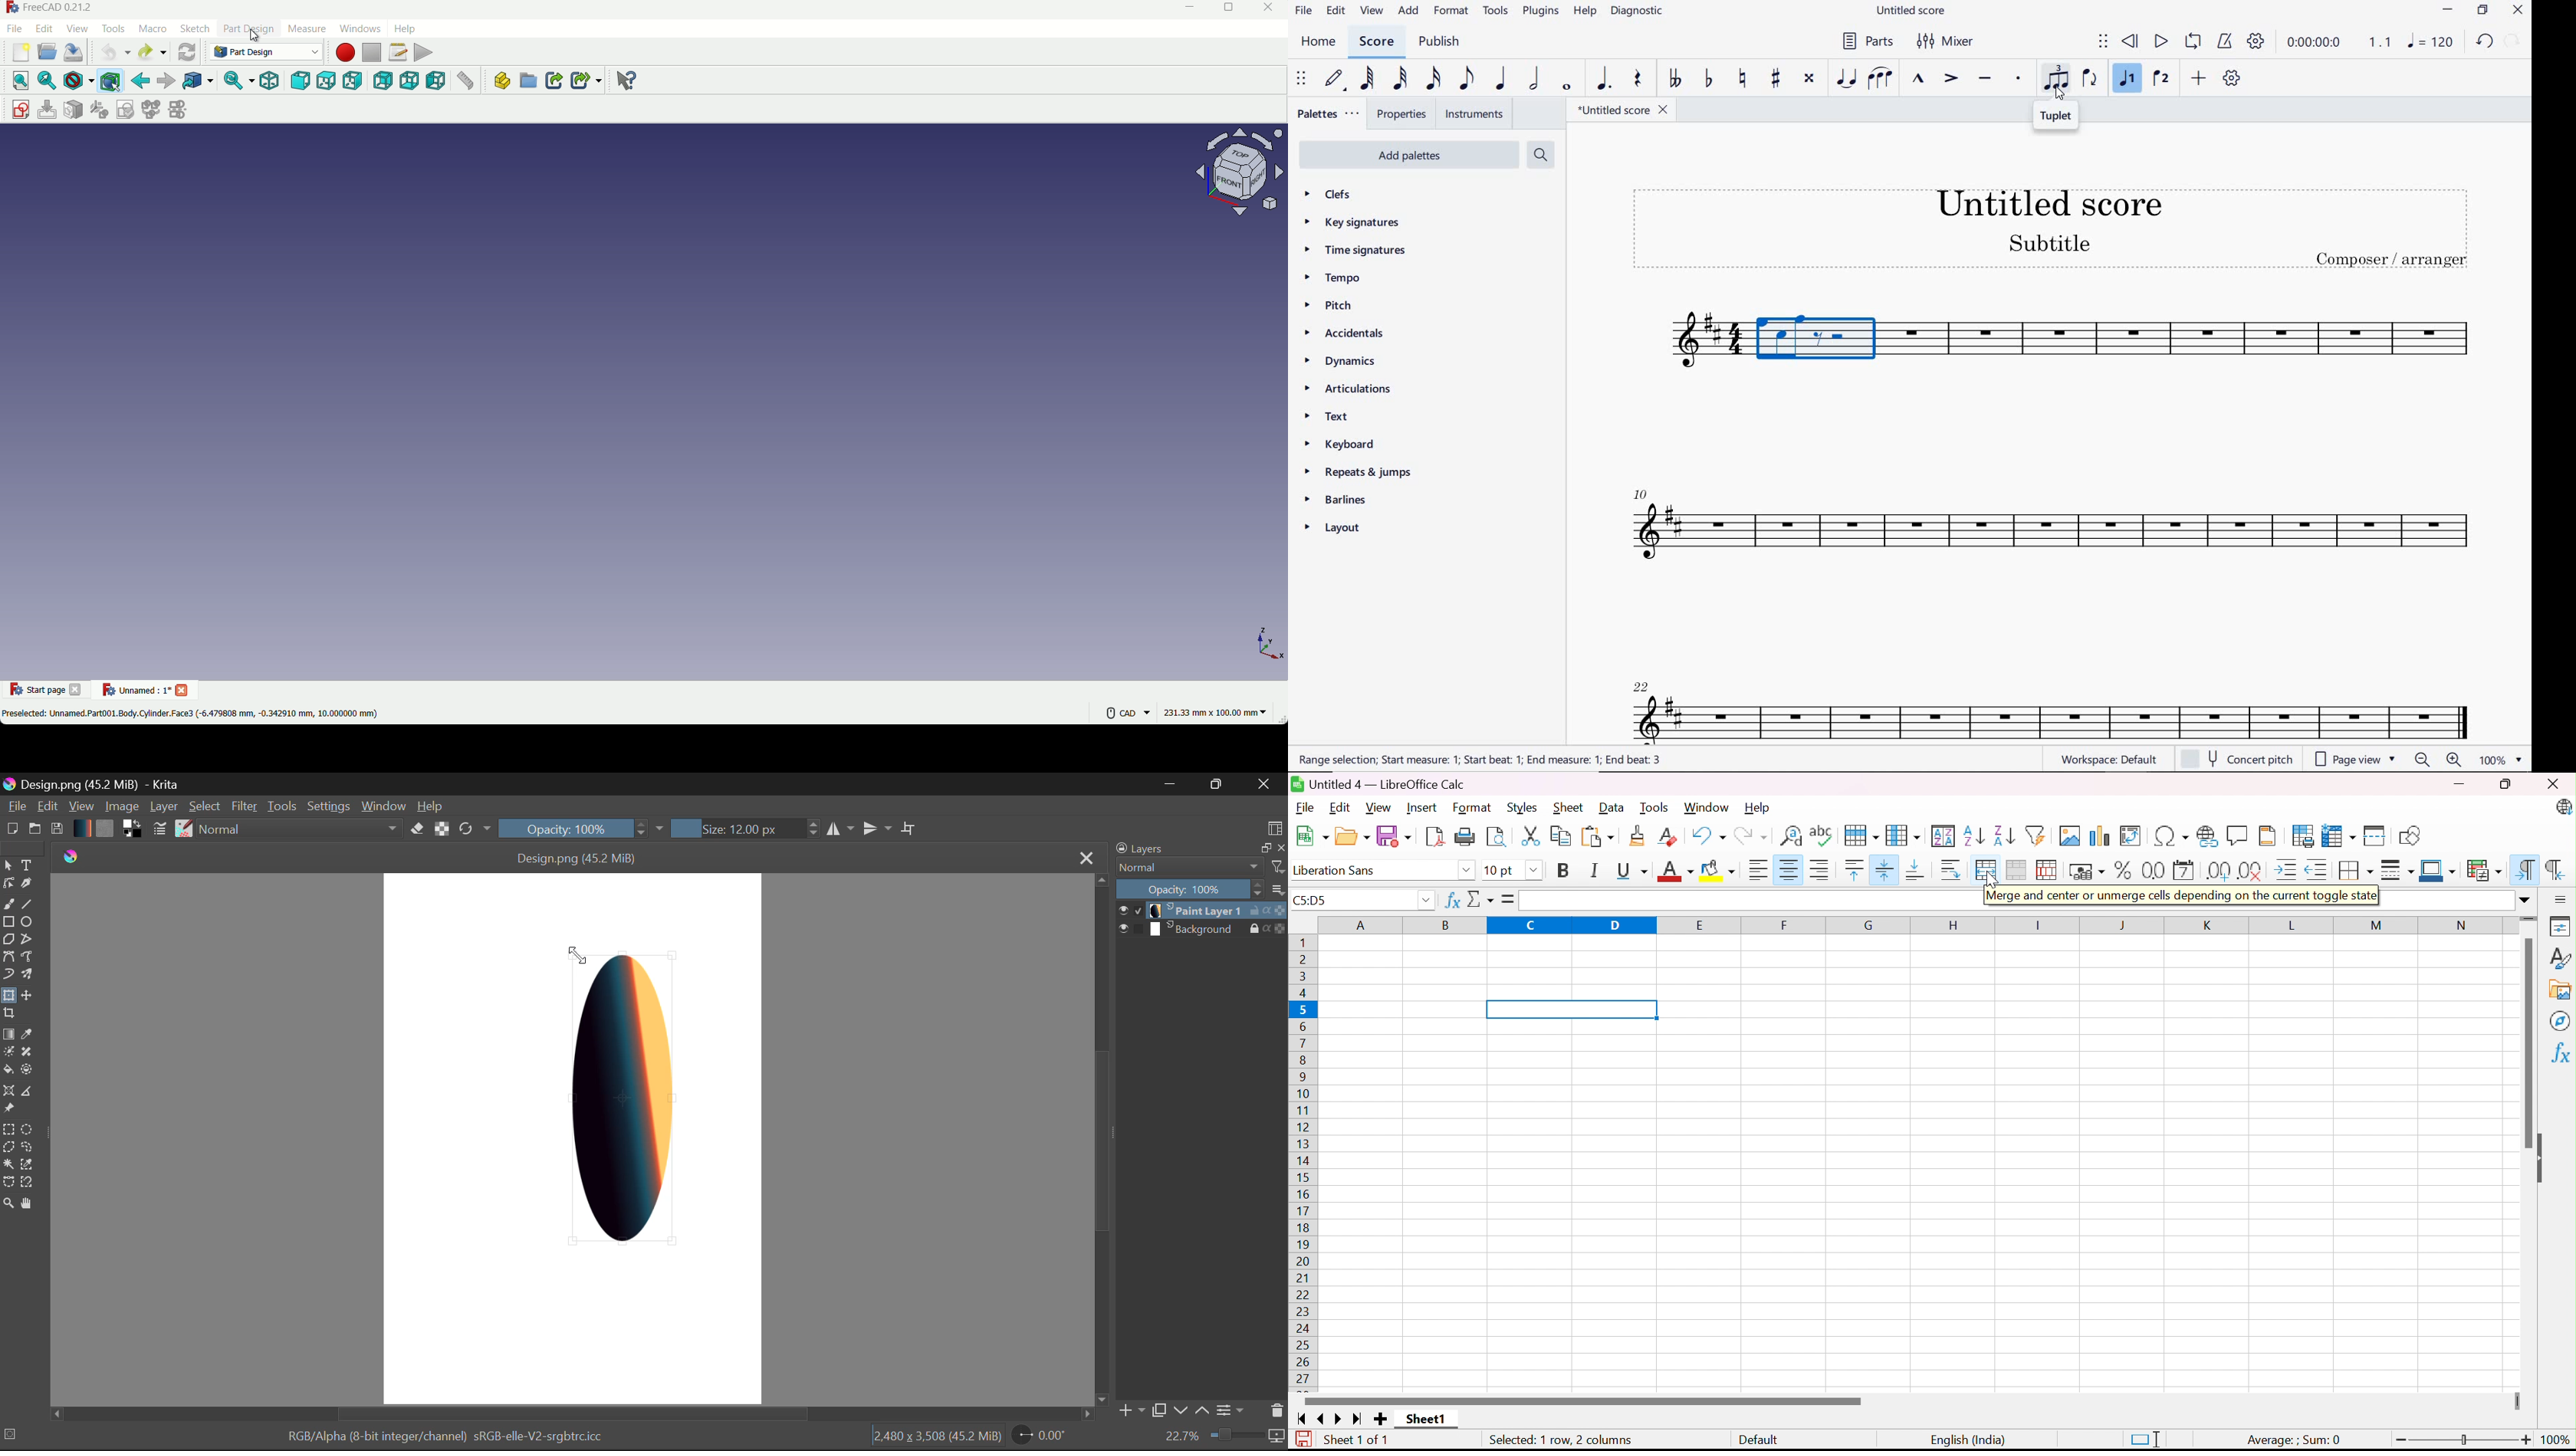 The width and height of the screenshot is (2576, 1456). Describe the element at coordinates (2526, 1441) in the screenshot. I see `Zoom In` at that location.